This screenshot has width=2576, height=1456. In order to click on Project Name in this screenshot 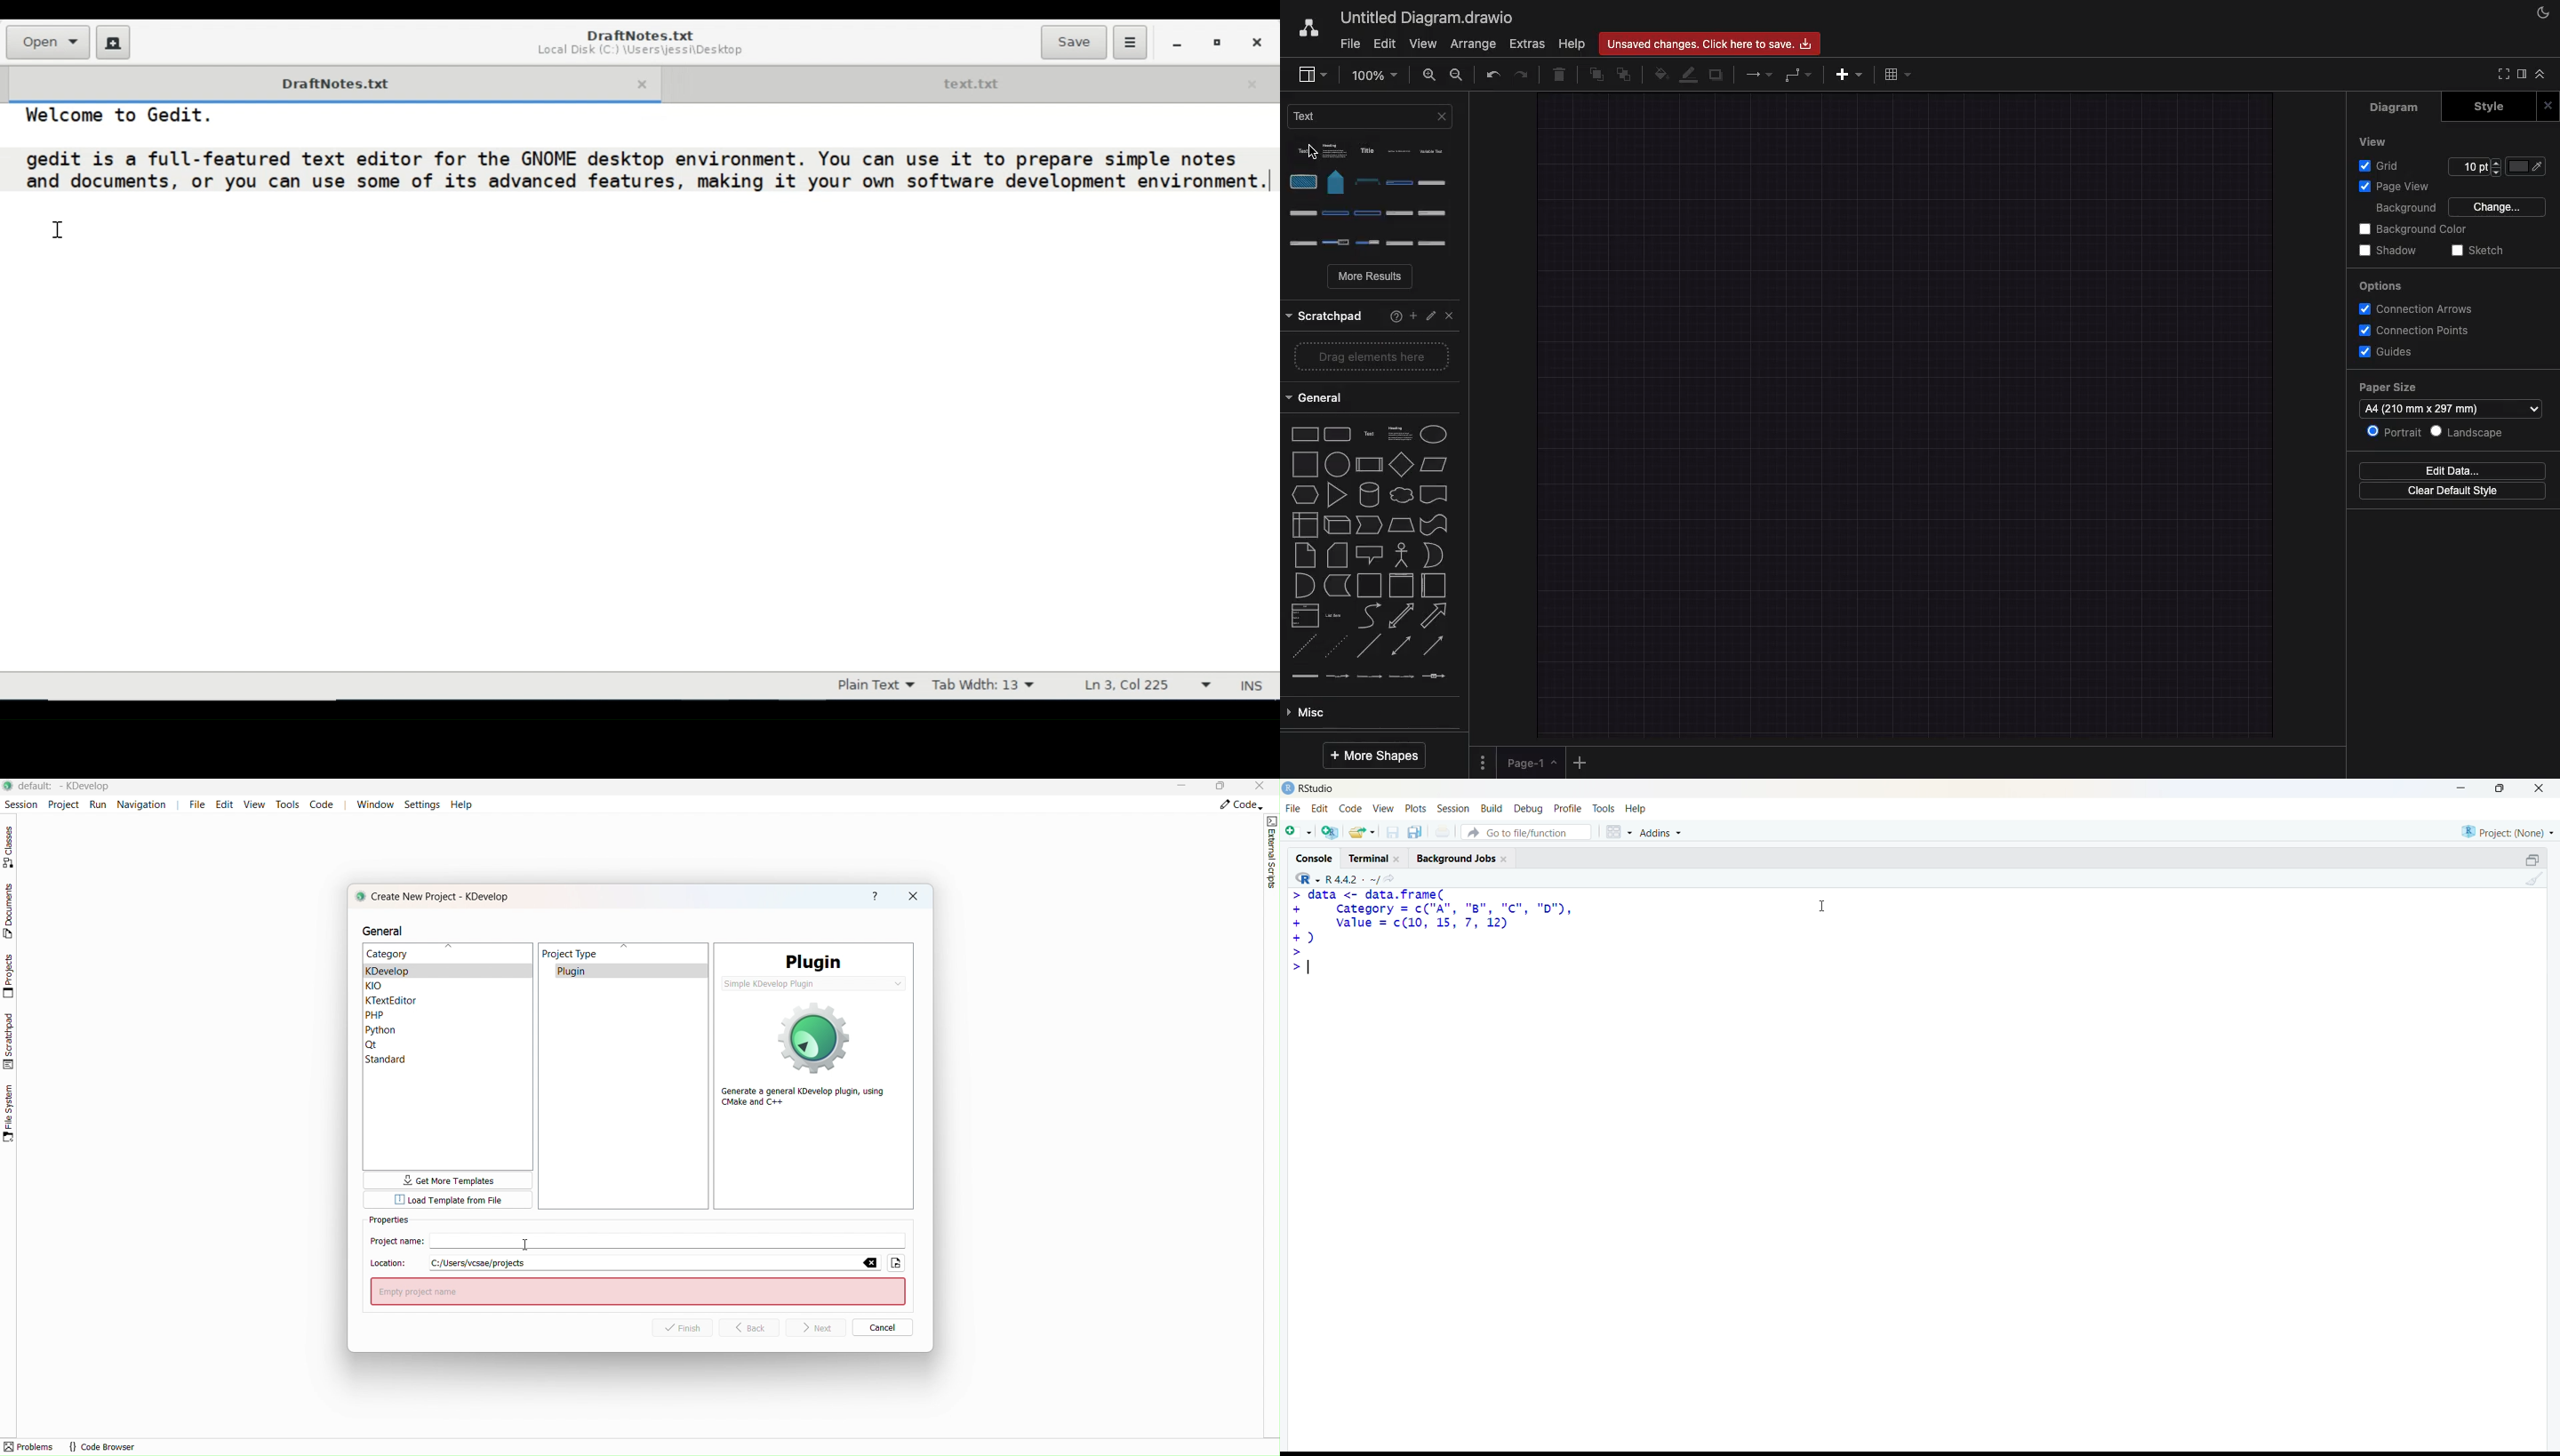, I will do `click(639, 1241)`.